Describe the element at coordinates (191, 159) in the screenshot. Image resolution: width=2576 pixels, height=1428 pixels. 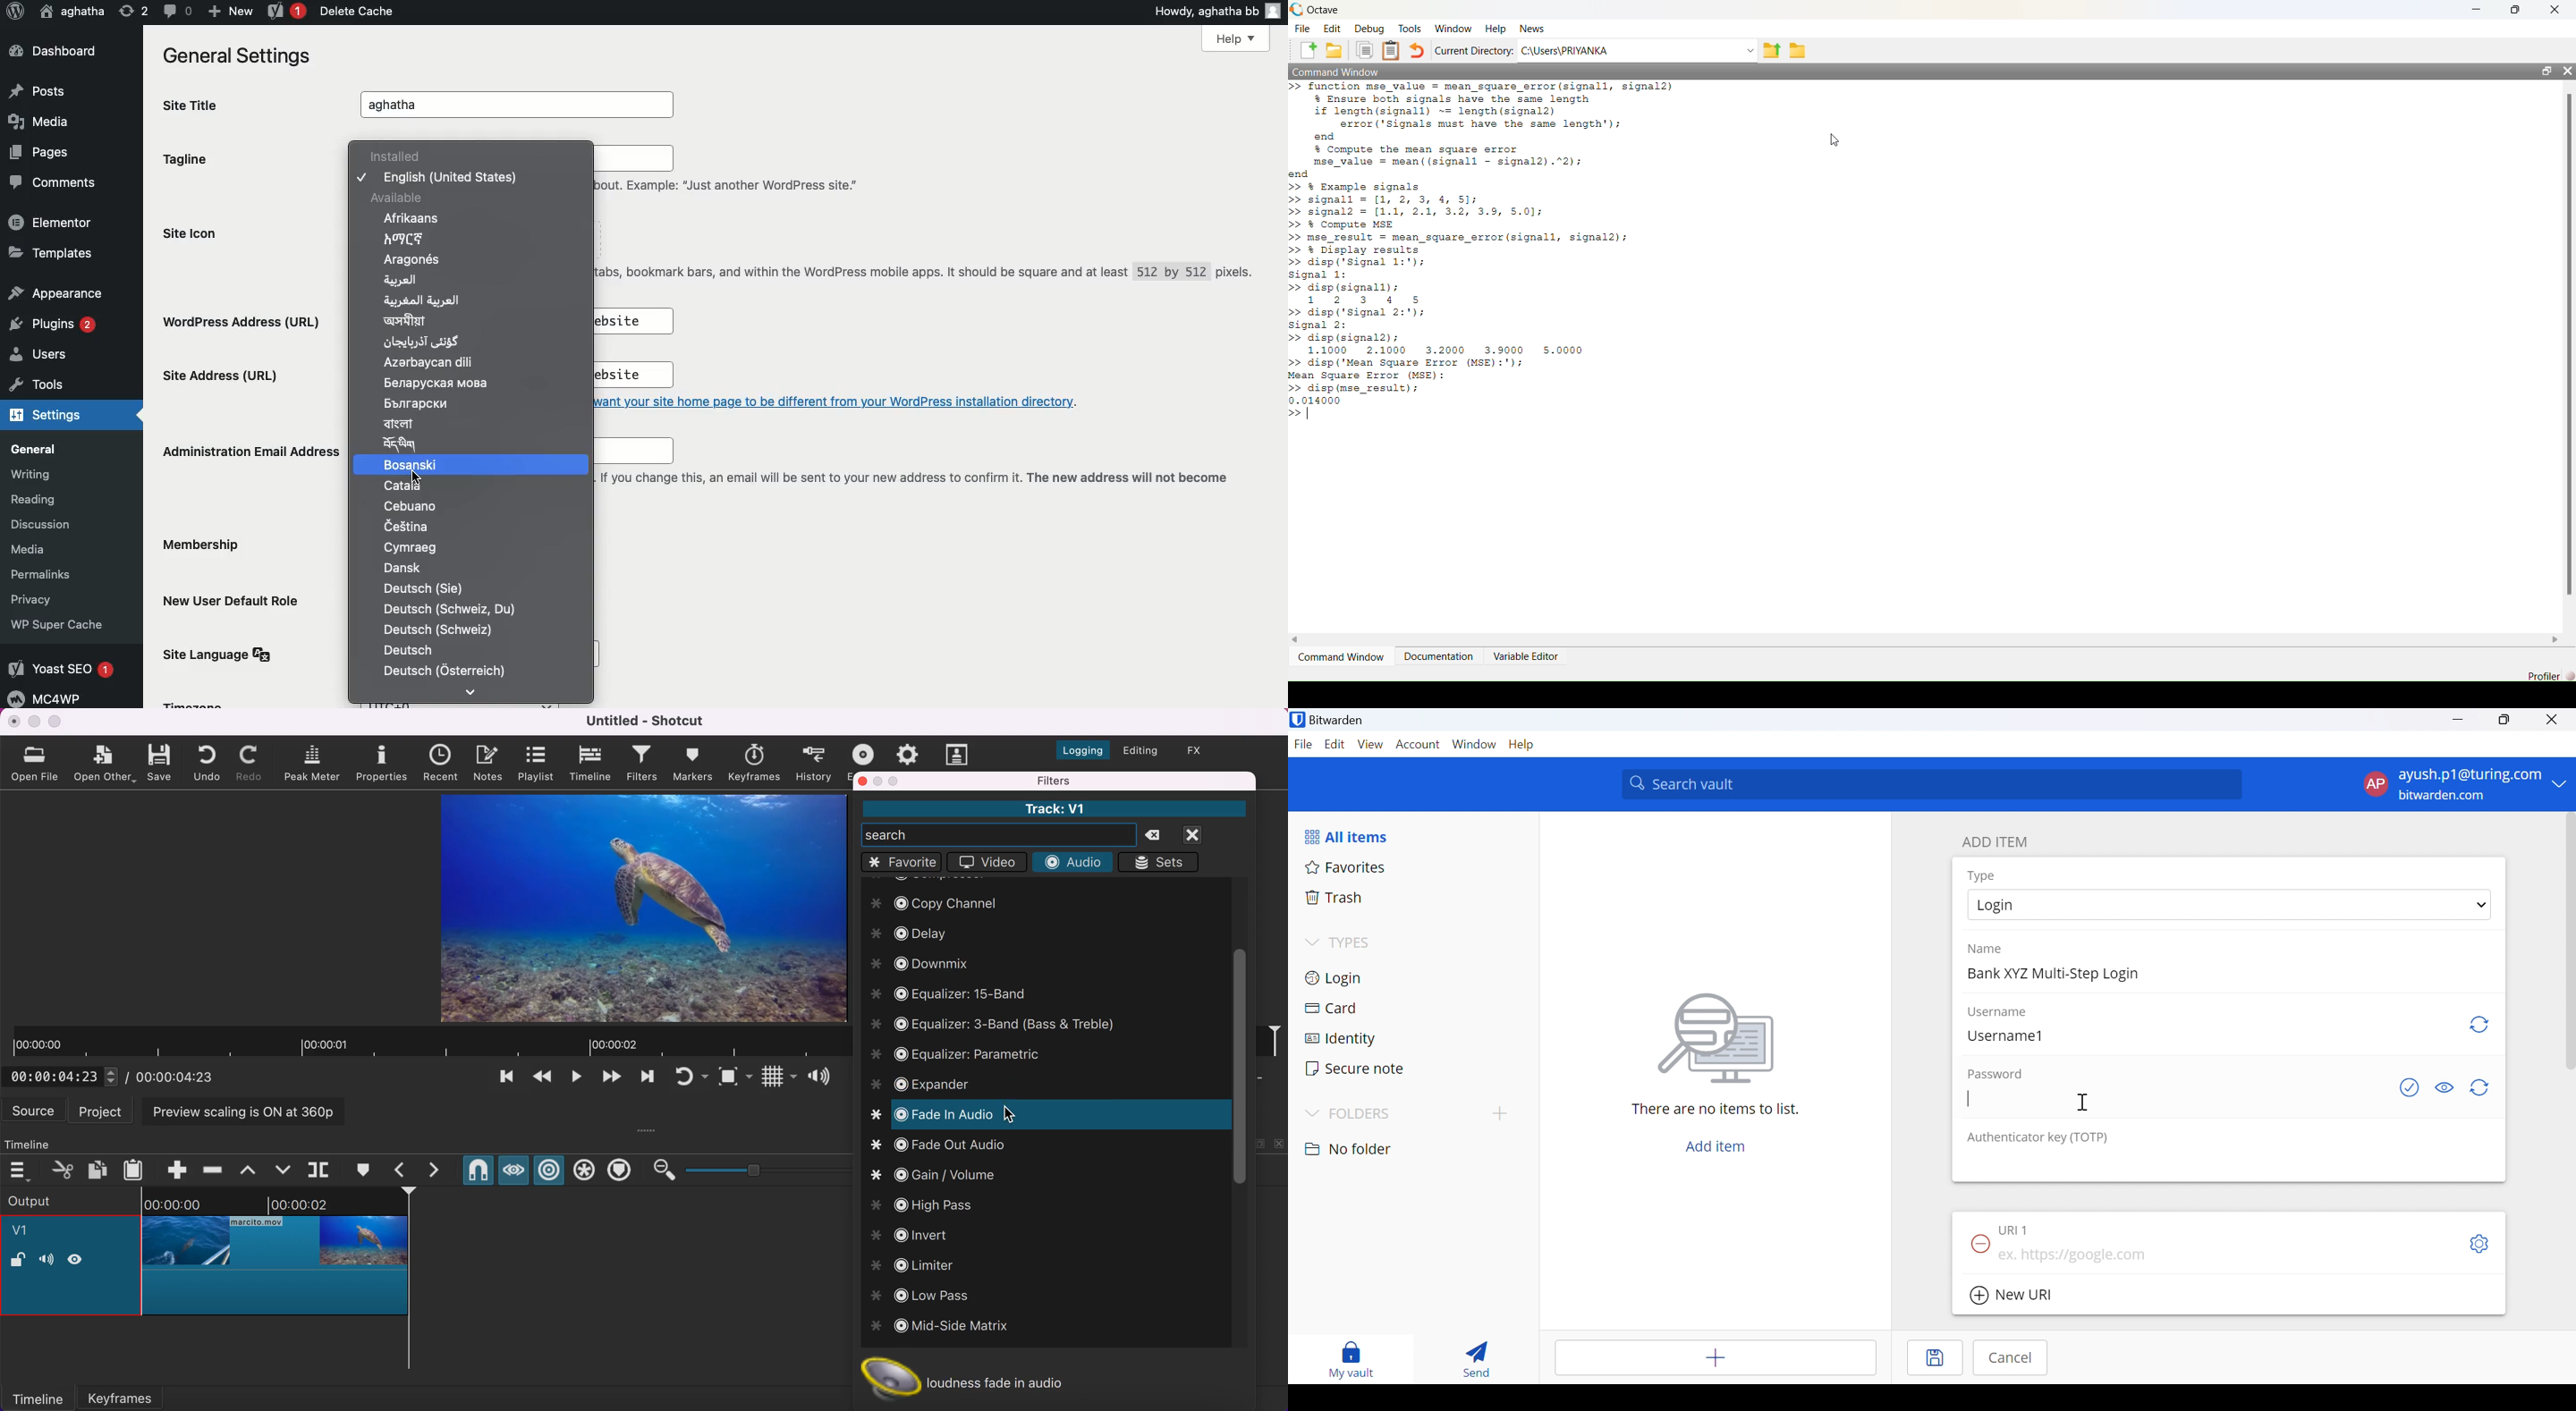
I see `Tagline` at that location.